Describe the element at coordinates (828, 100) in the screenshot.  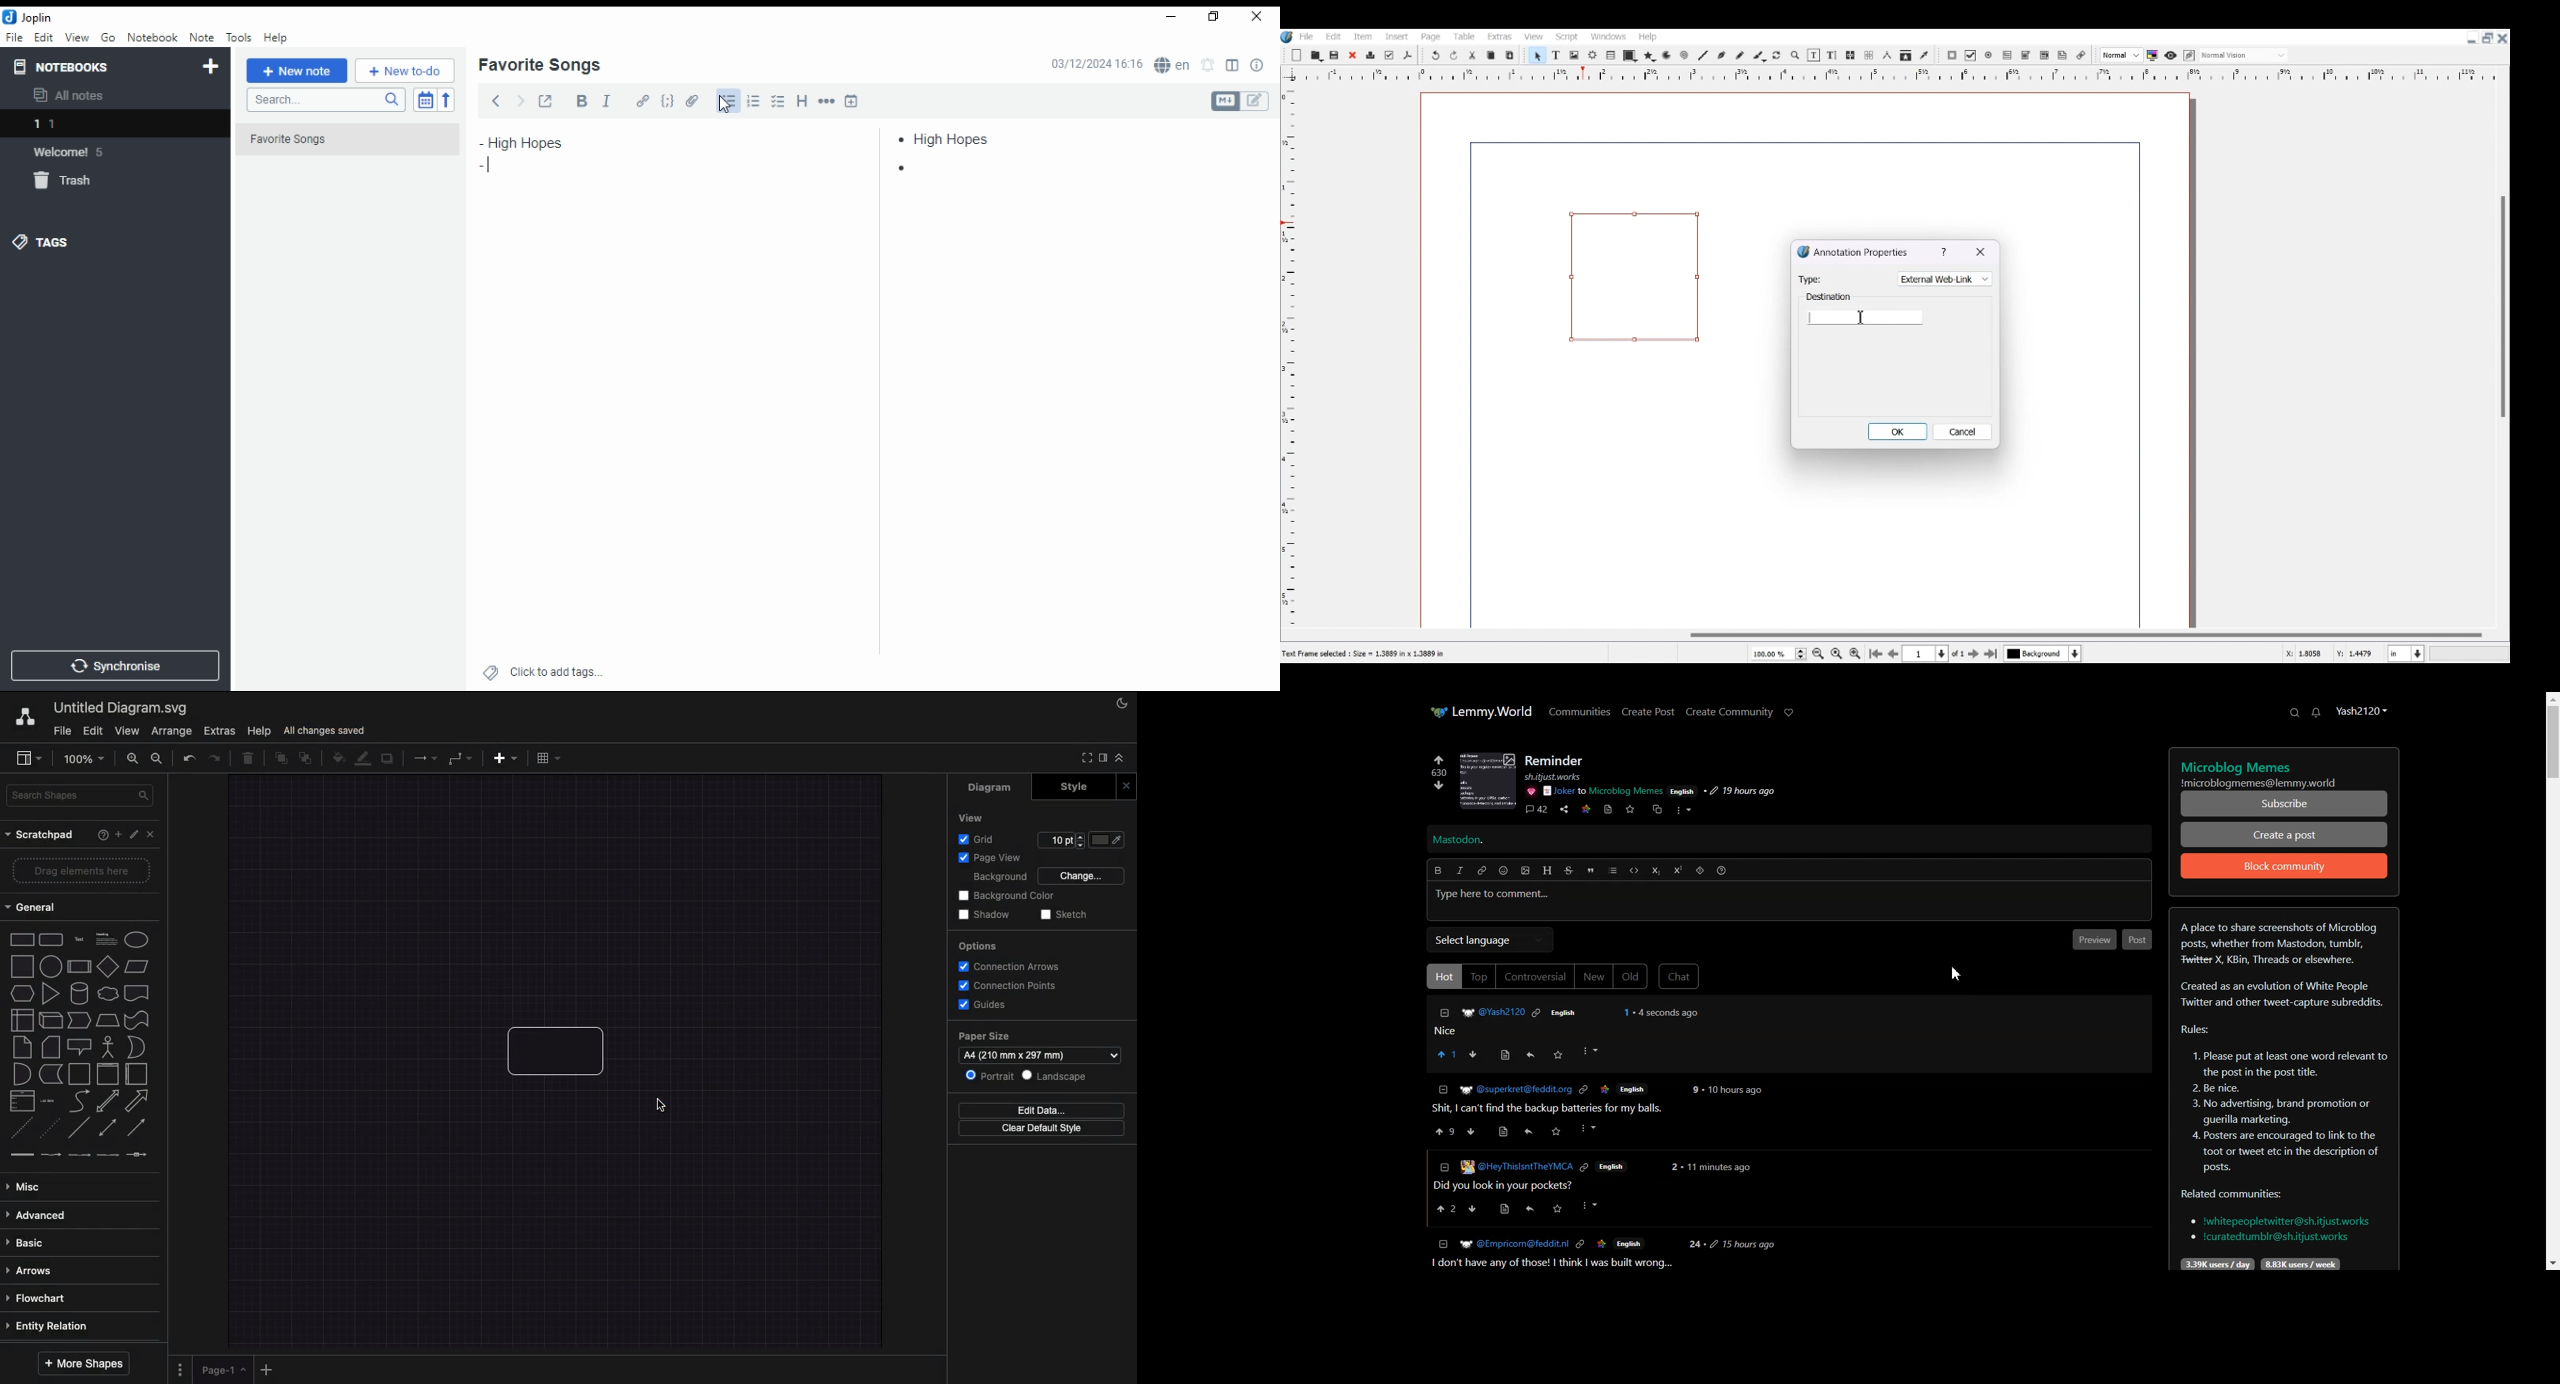
I see `horizontal rule` at that location.